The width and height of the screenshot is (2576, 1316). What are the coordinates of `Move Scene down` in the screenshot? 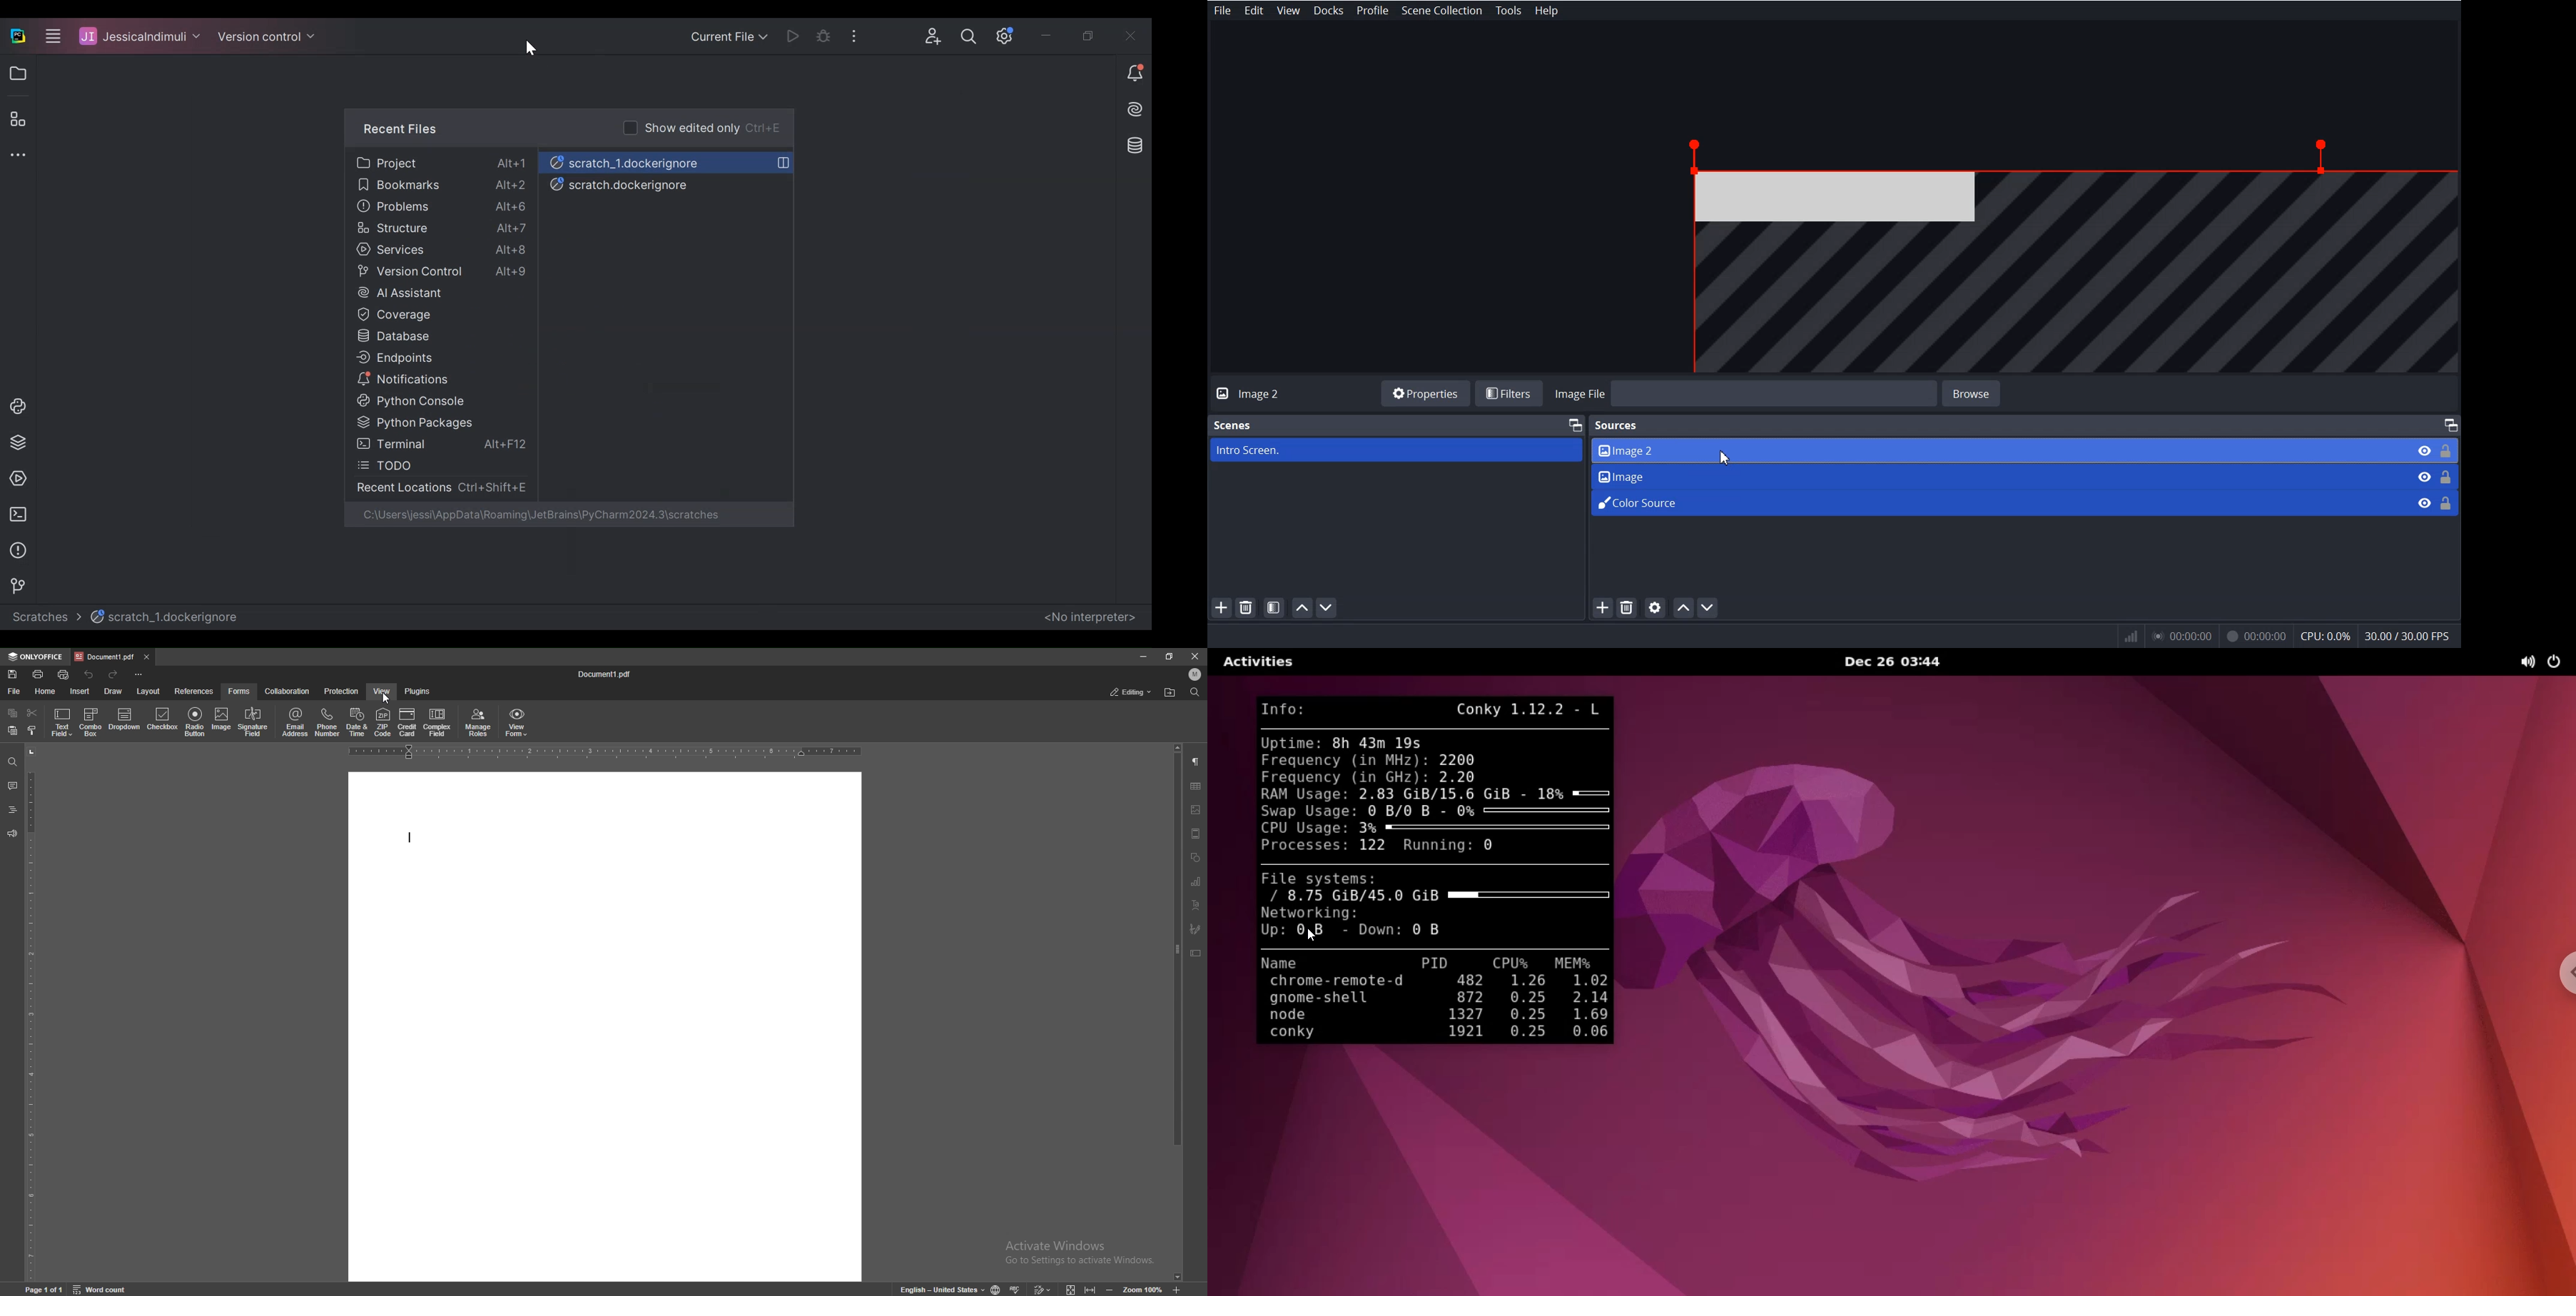 It's located at (1329, 608).